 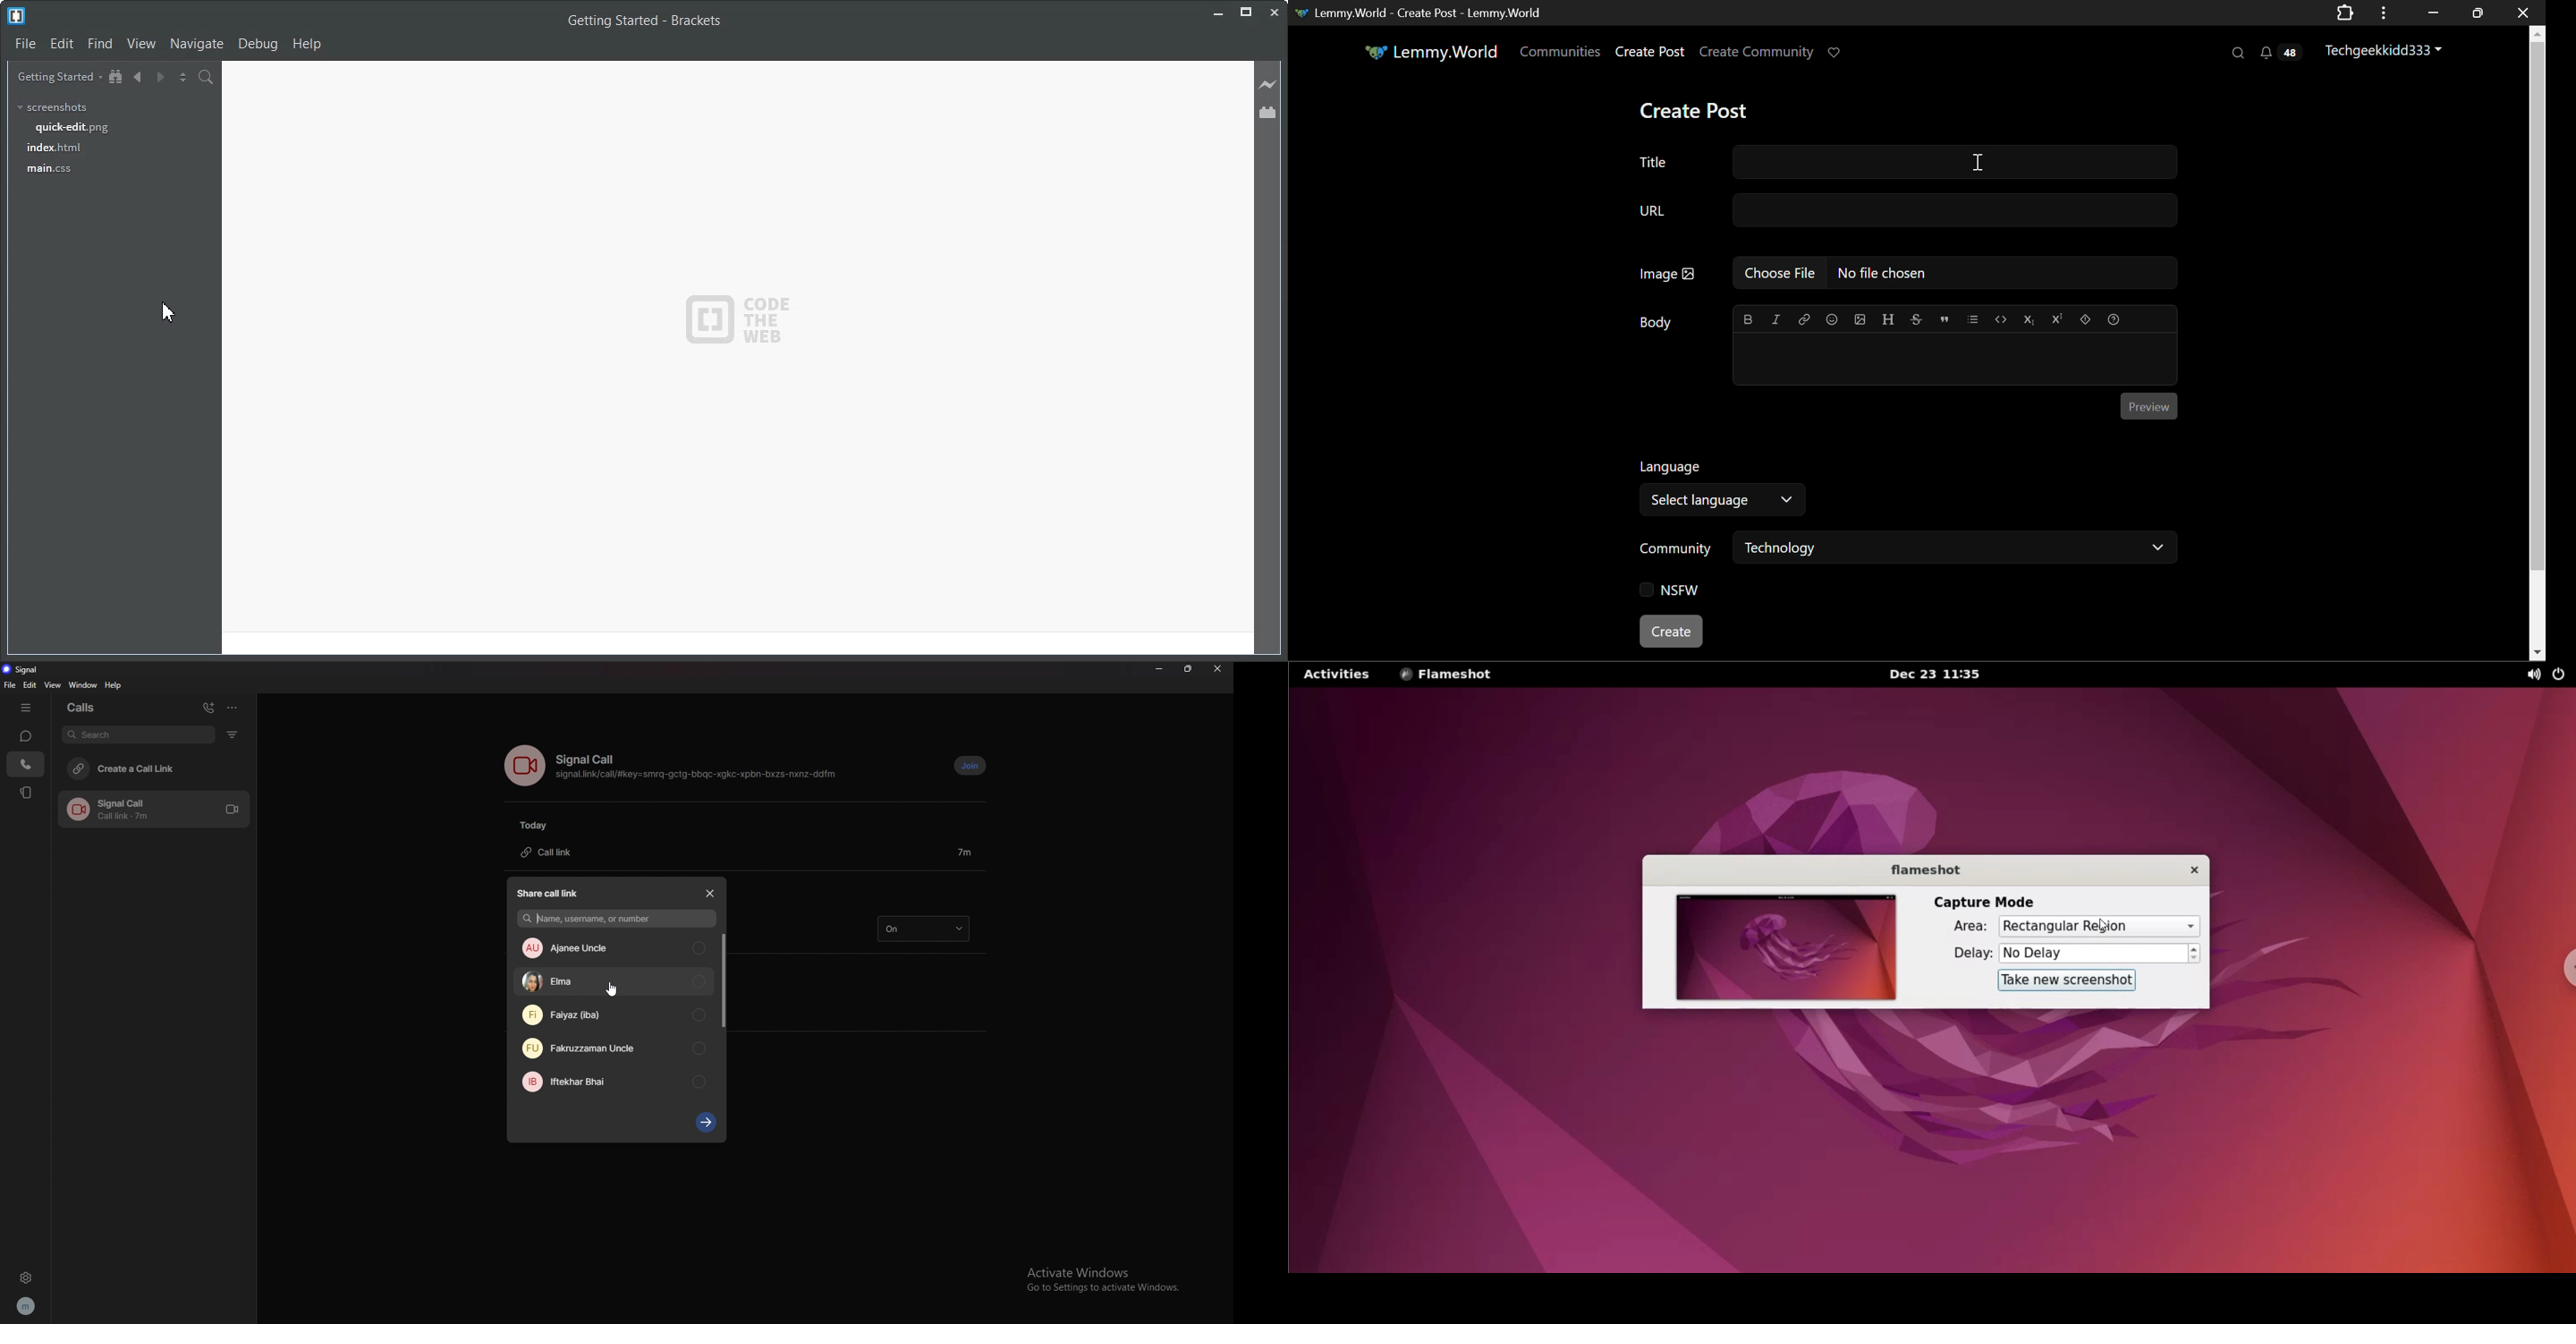 I want to click on file, so click(x=9, y=685).